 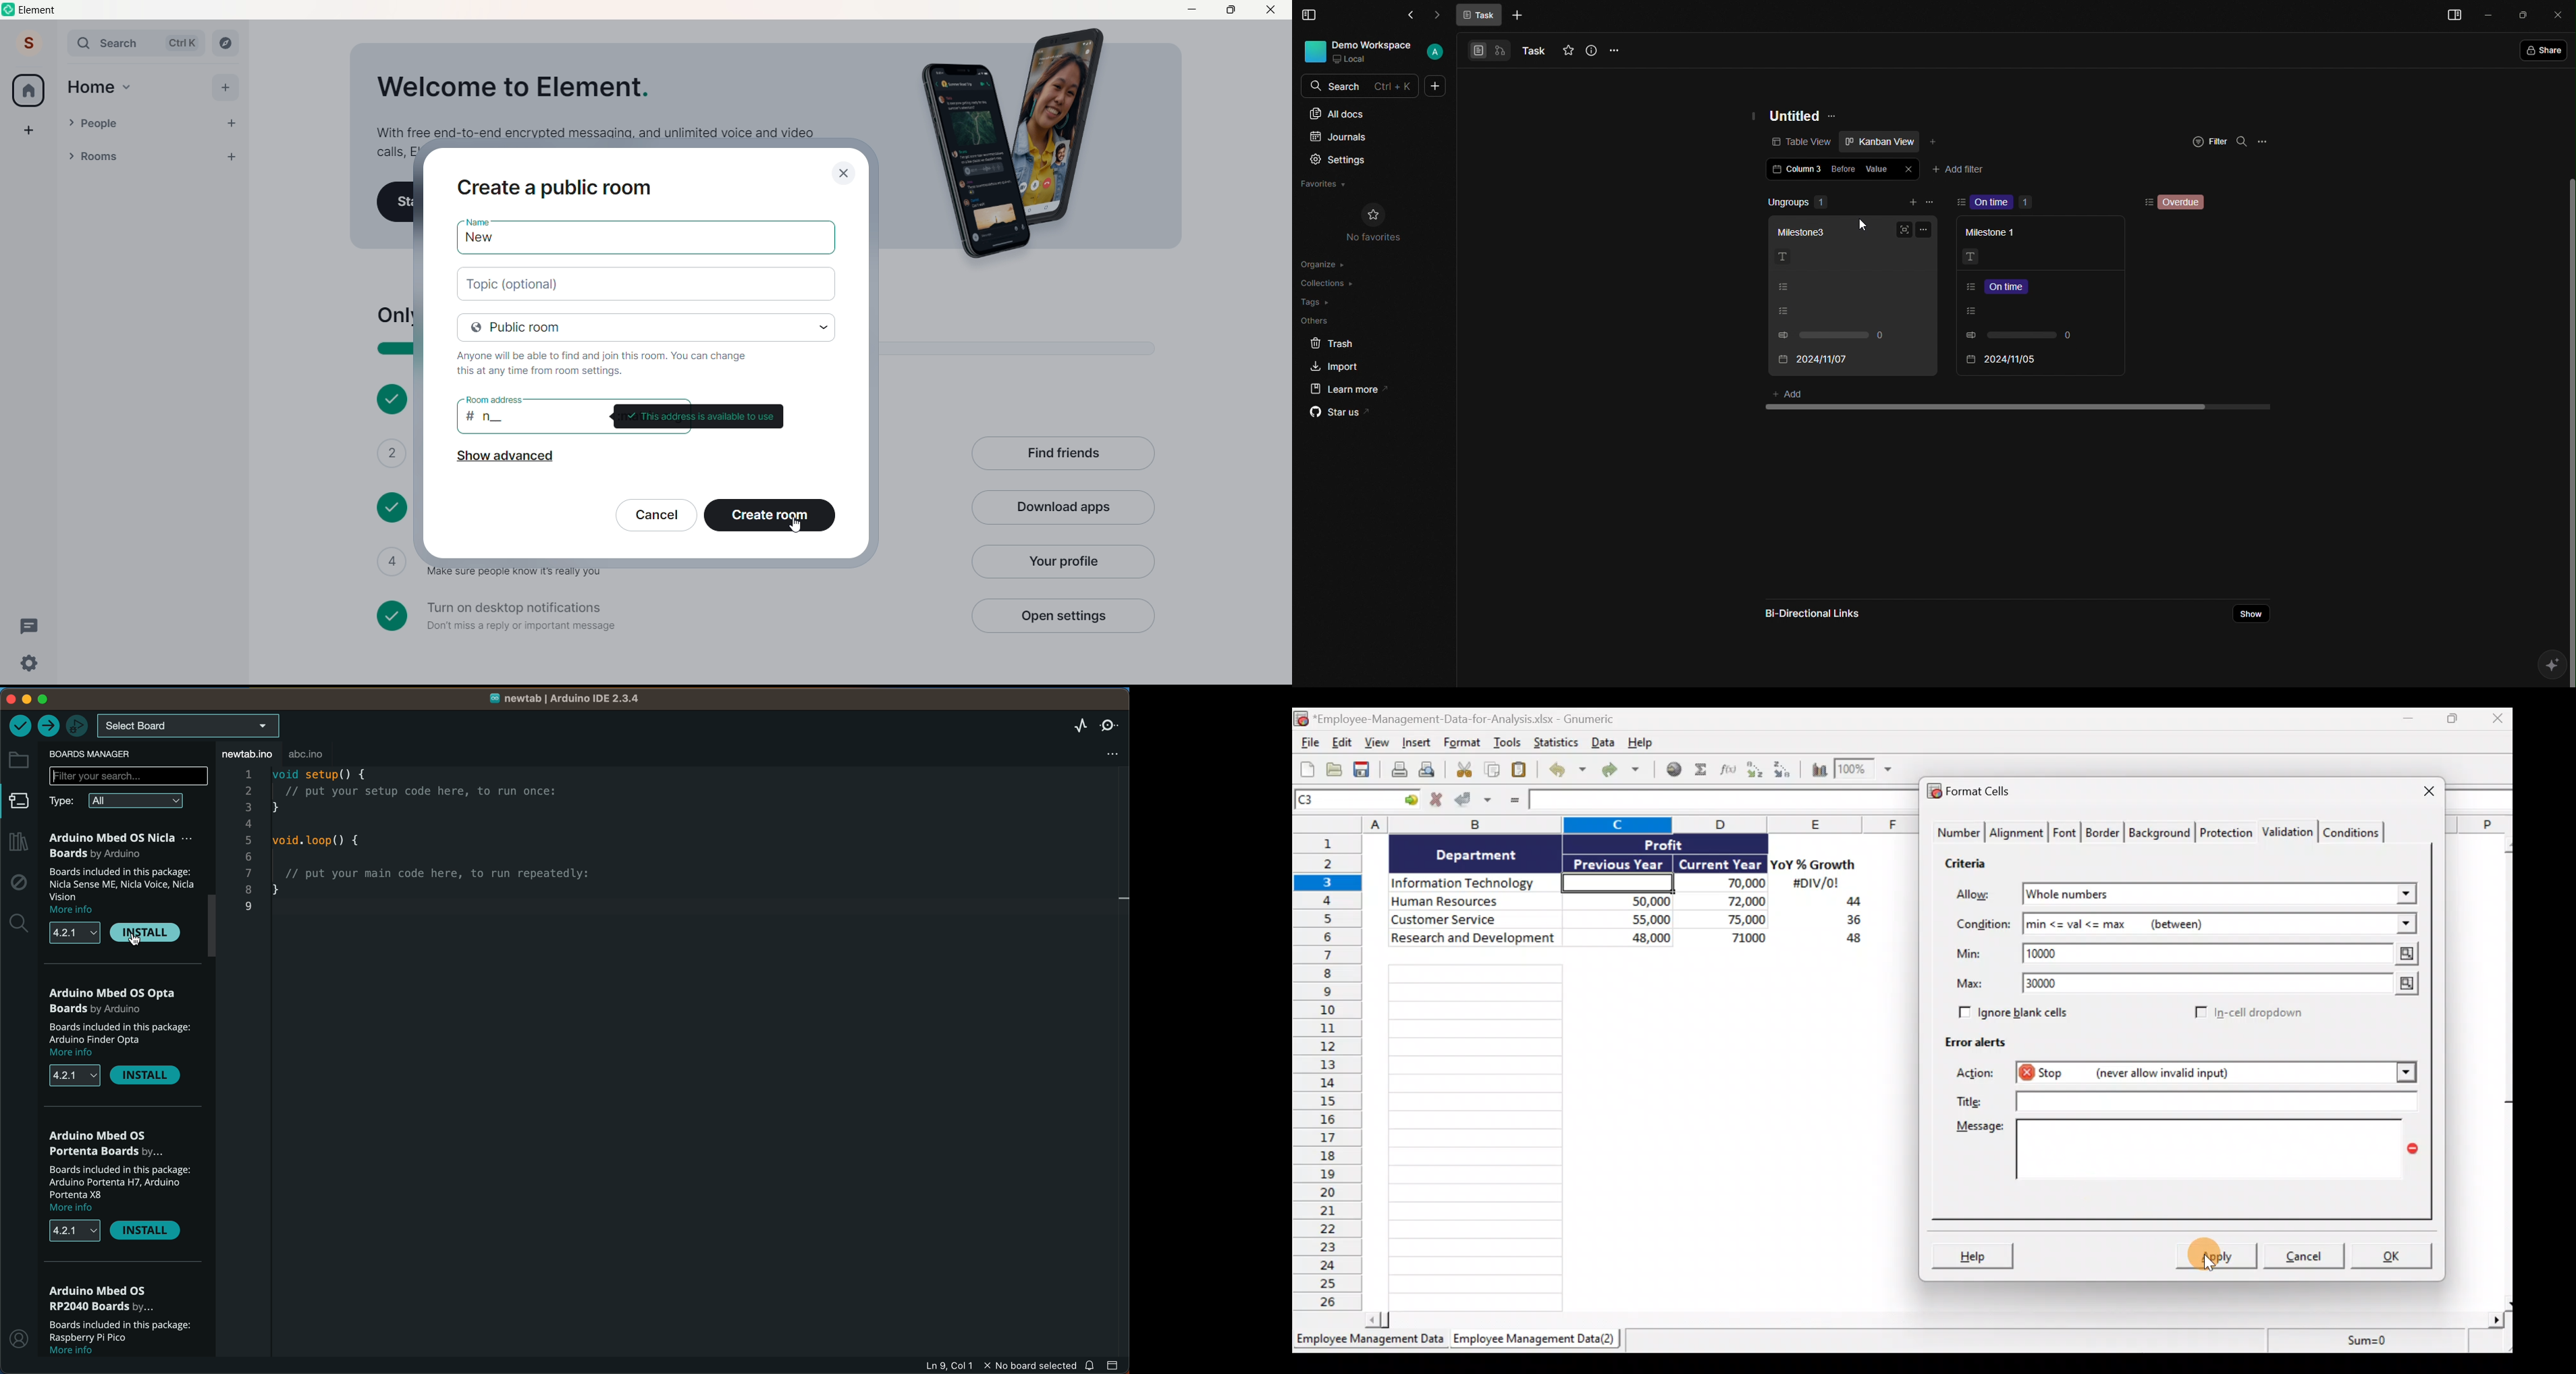 What do you see at coordinates (1307, 744) in the screenshot?
I see `File` at bounding box center [1307, 744].